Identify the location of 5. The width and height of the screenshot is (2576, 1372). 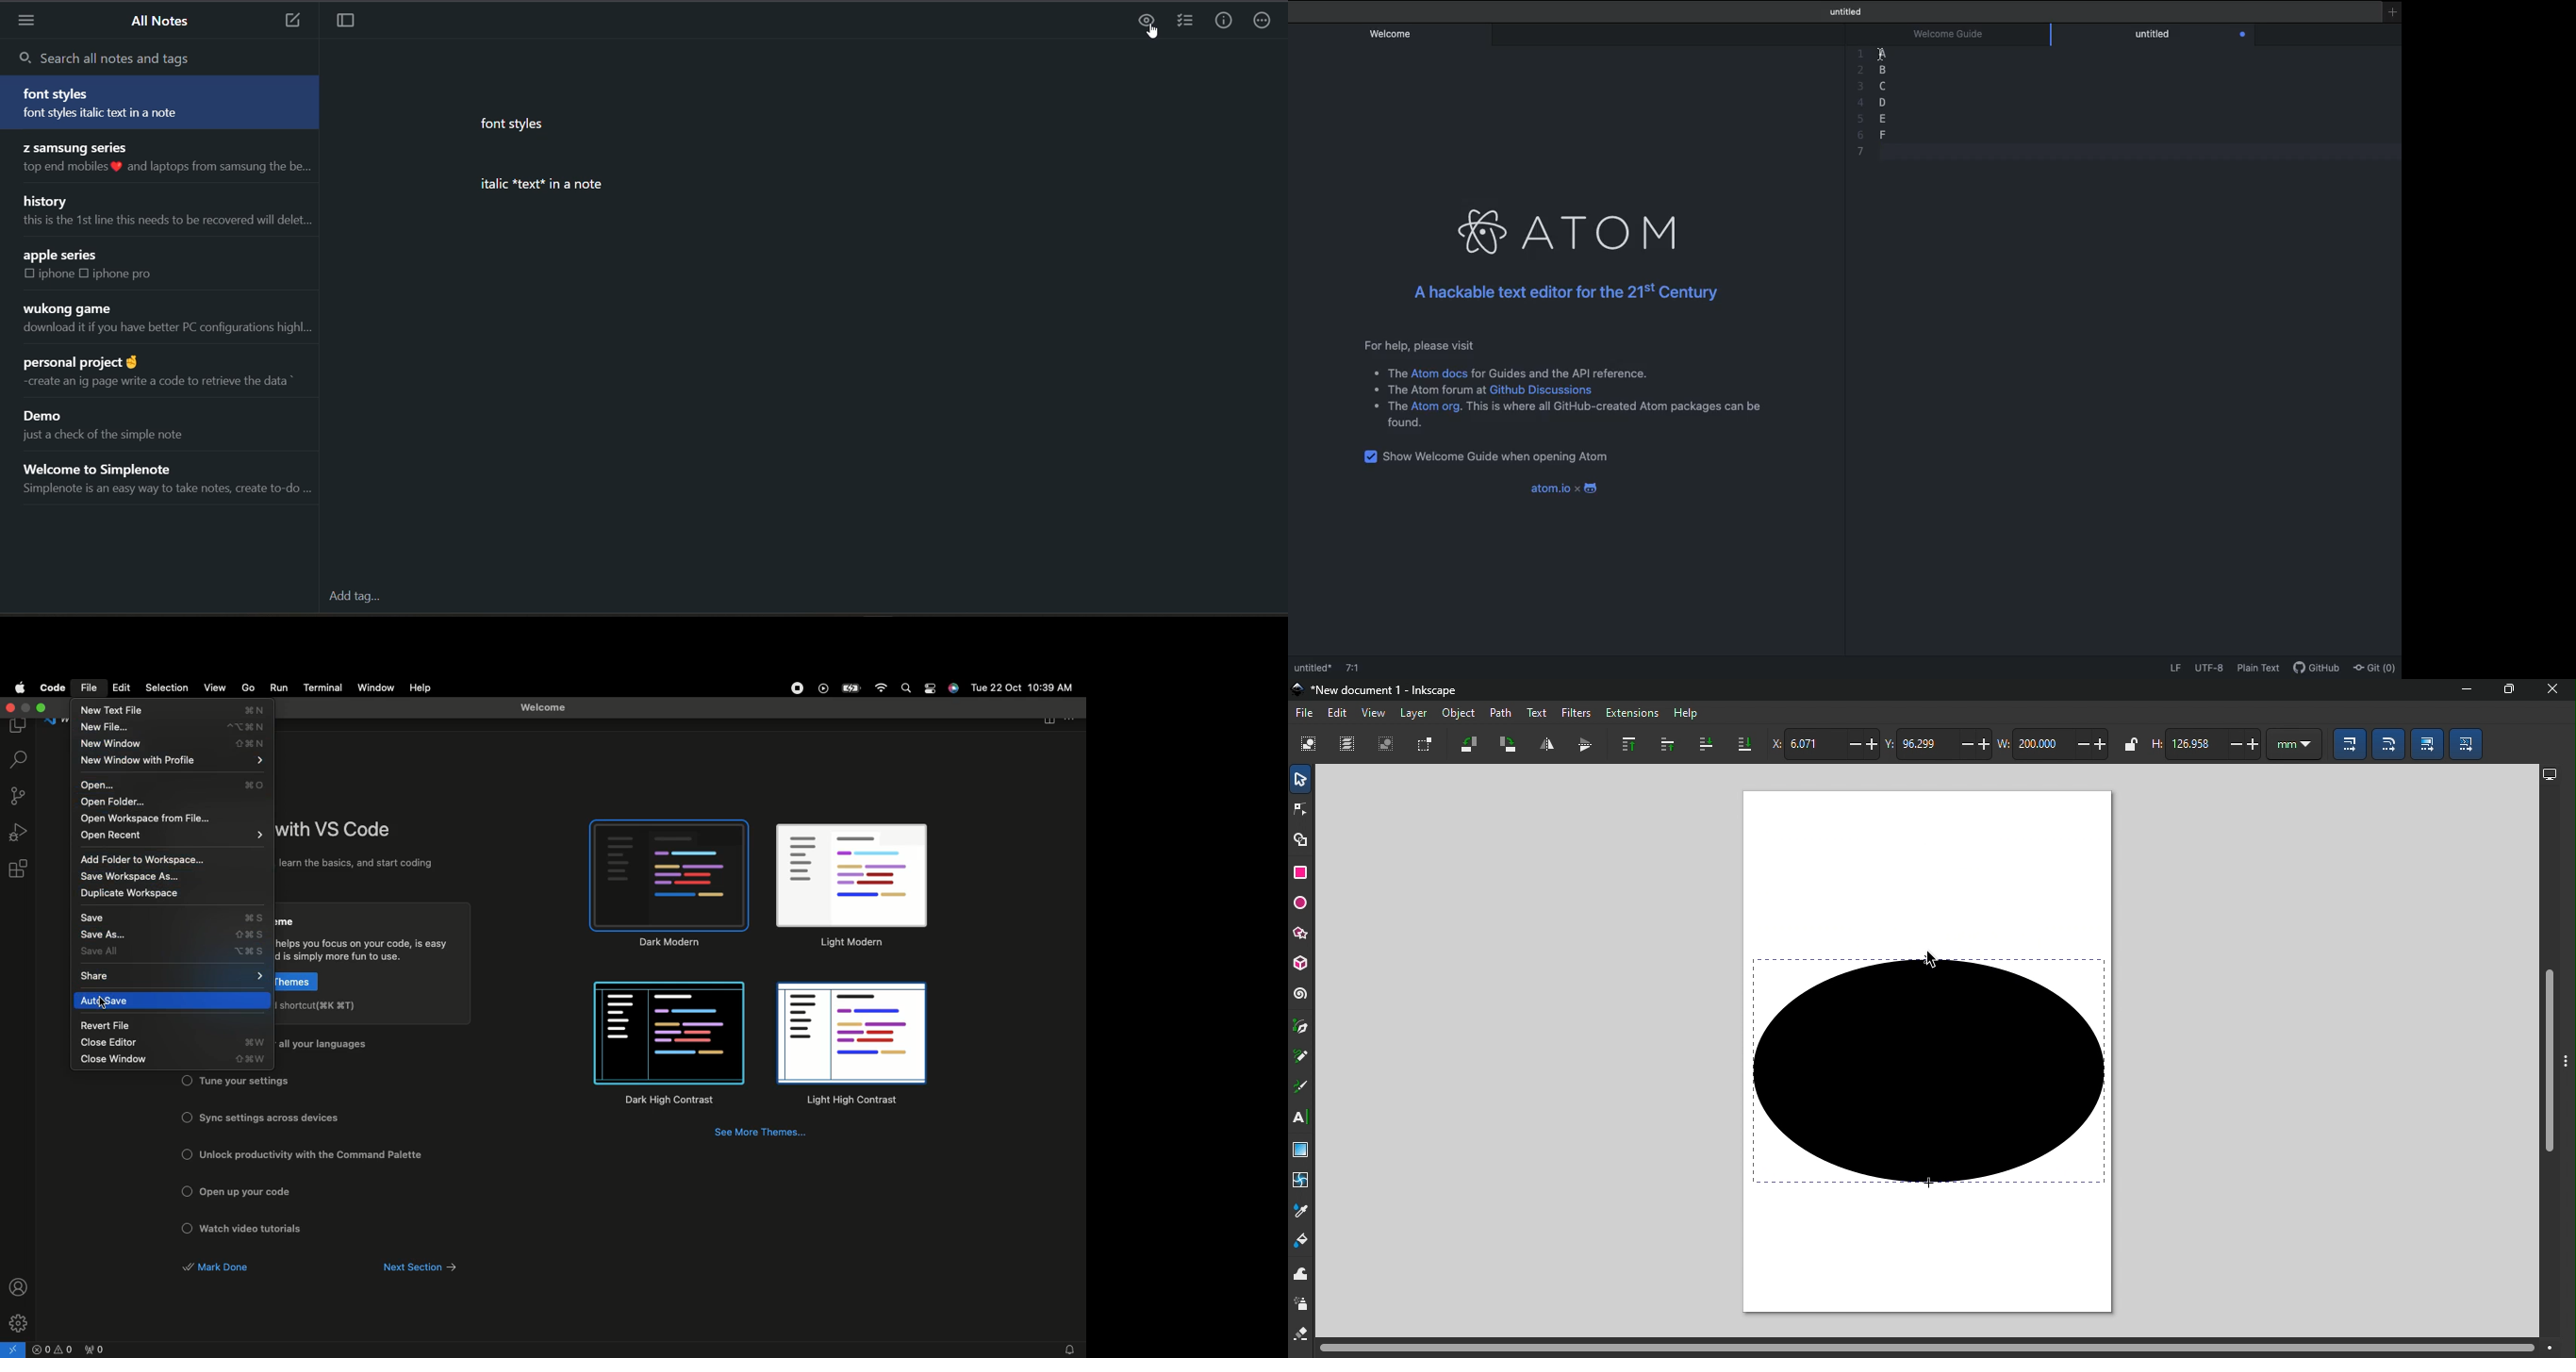
(1860, 119).